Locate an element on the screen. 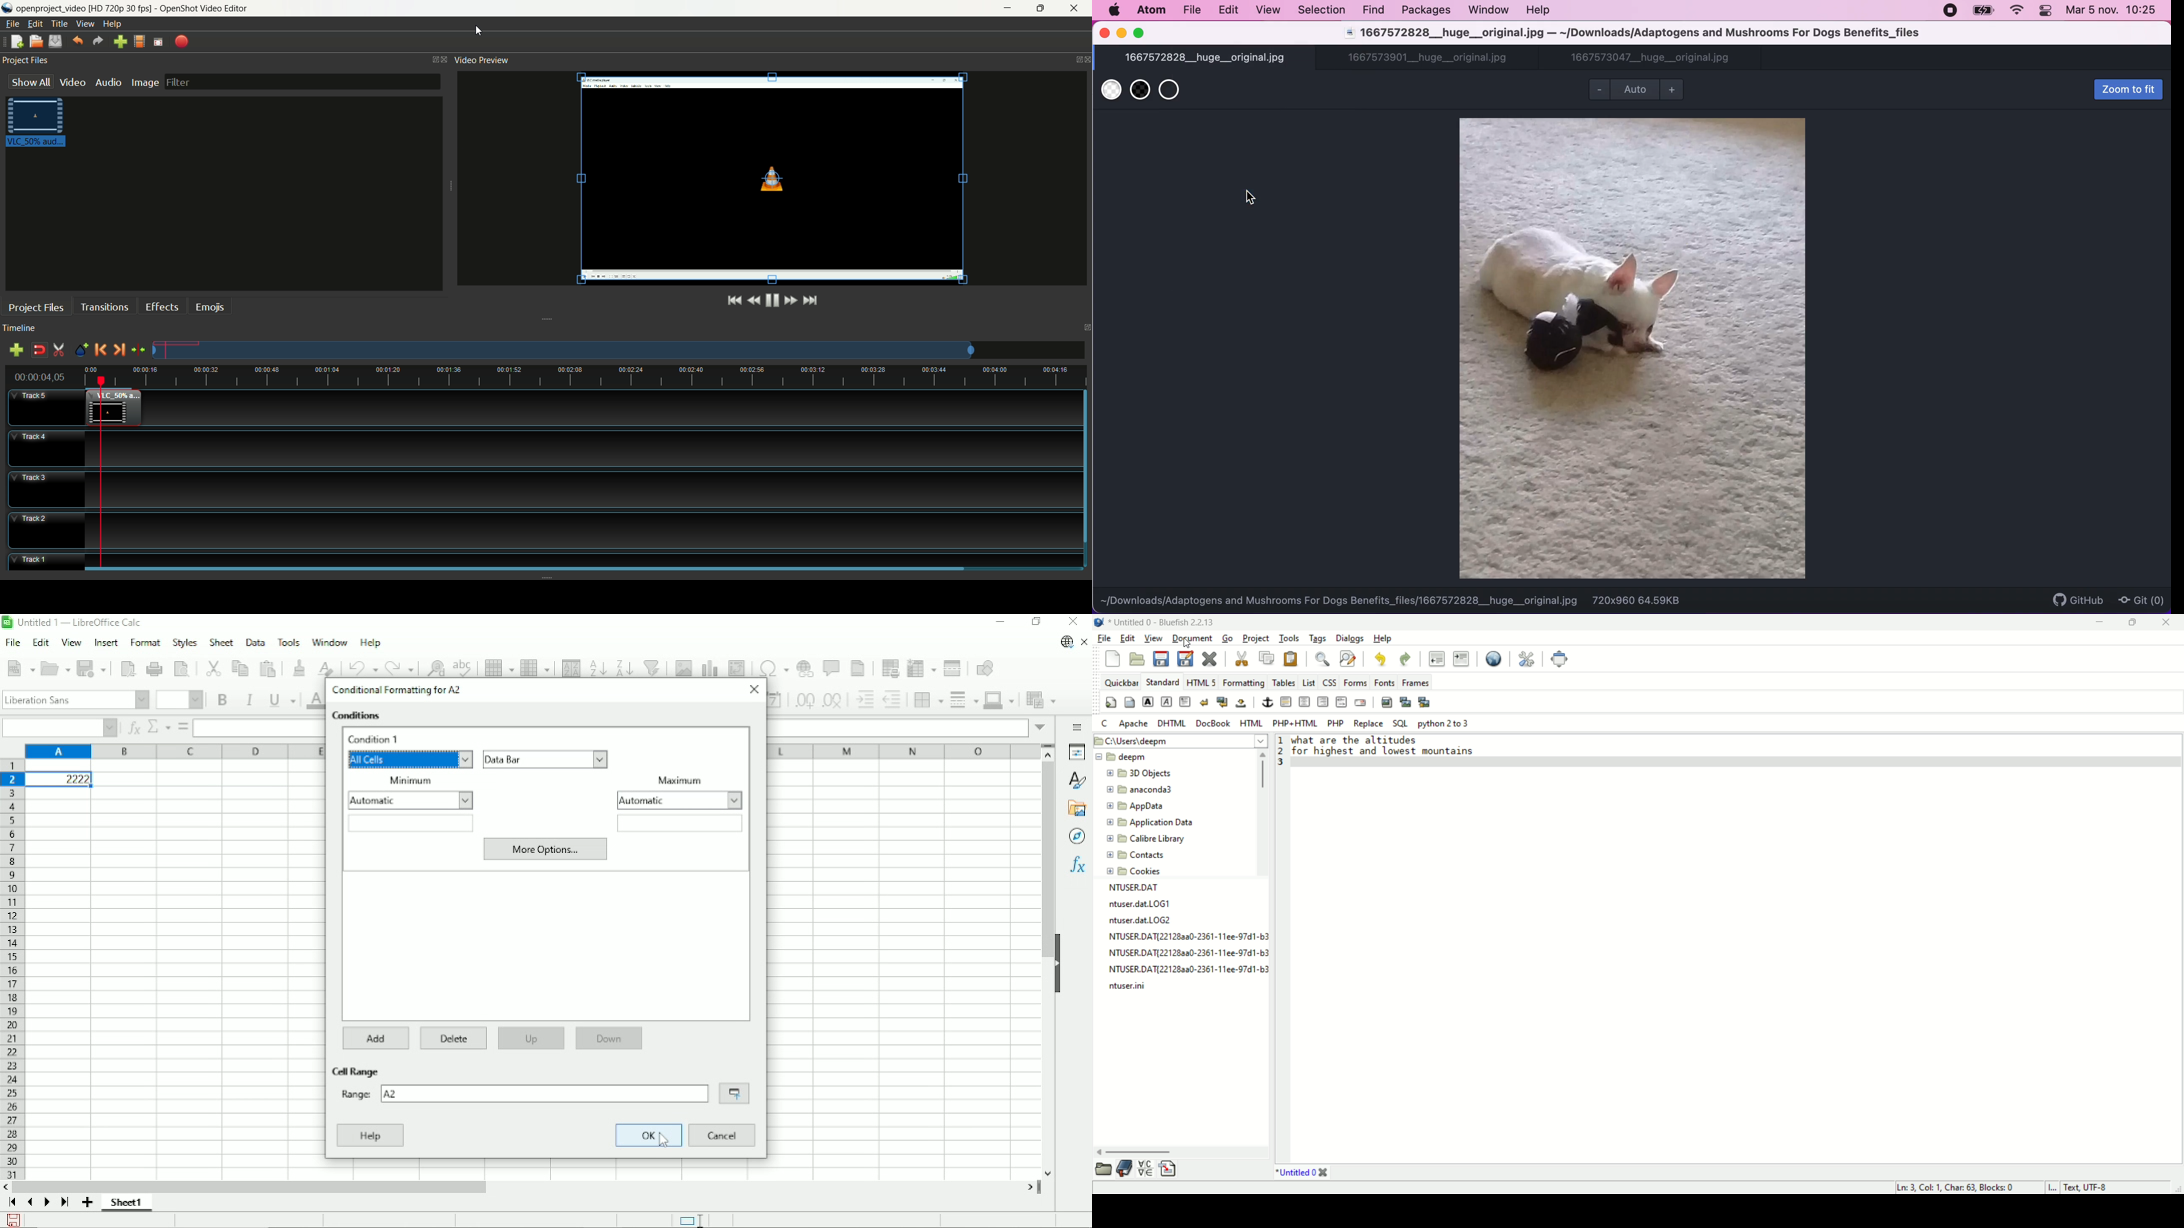 The width and height of the screenshot is (2184, 1232). Properties is located at coordinates (1077, 752).